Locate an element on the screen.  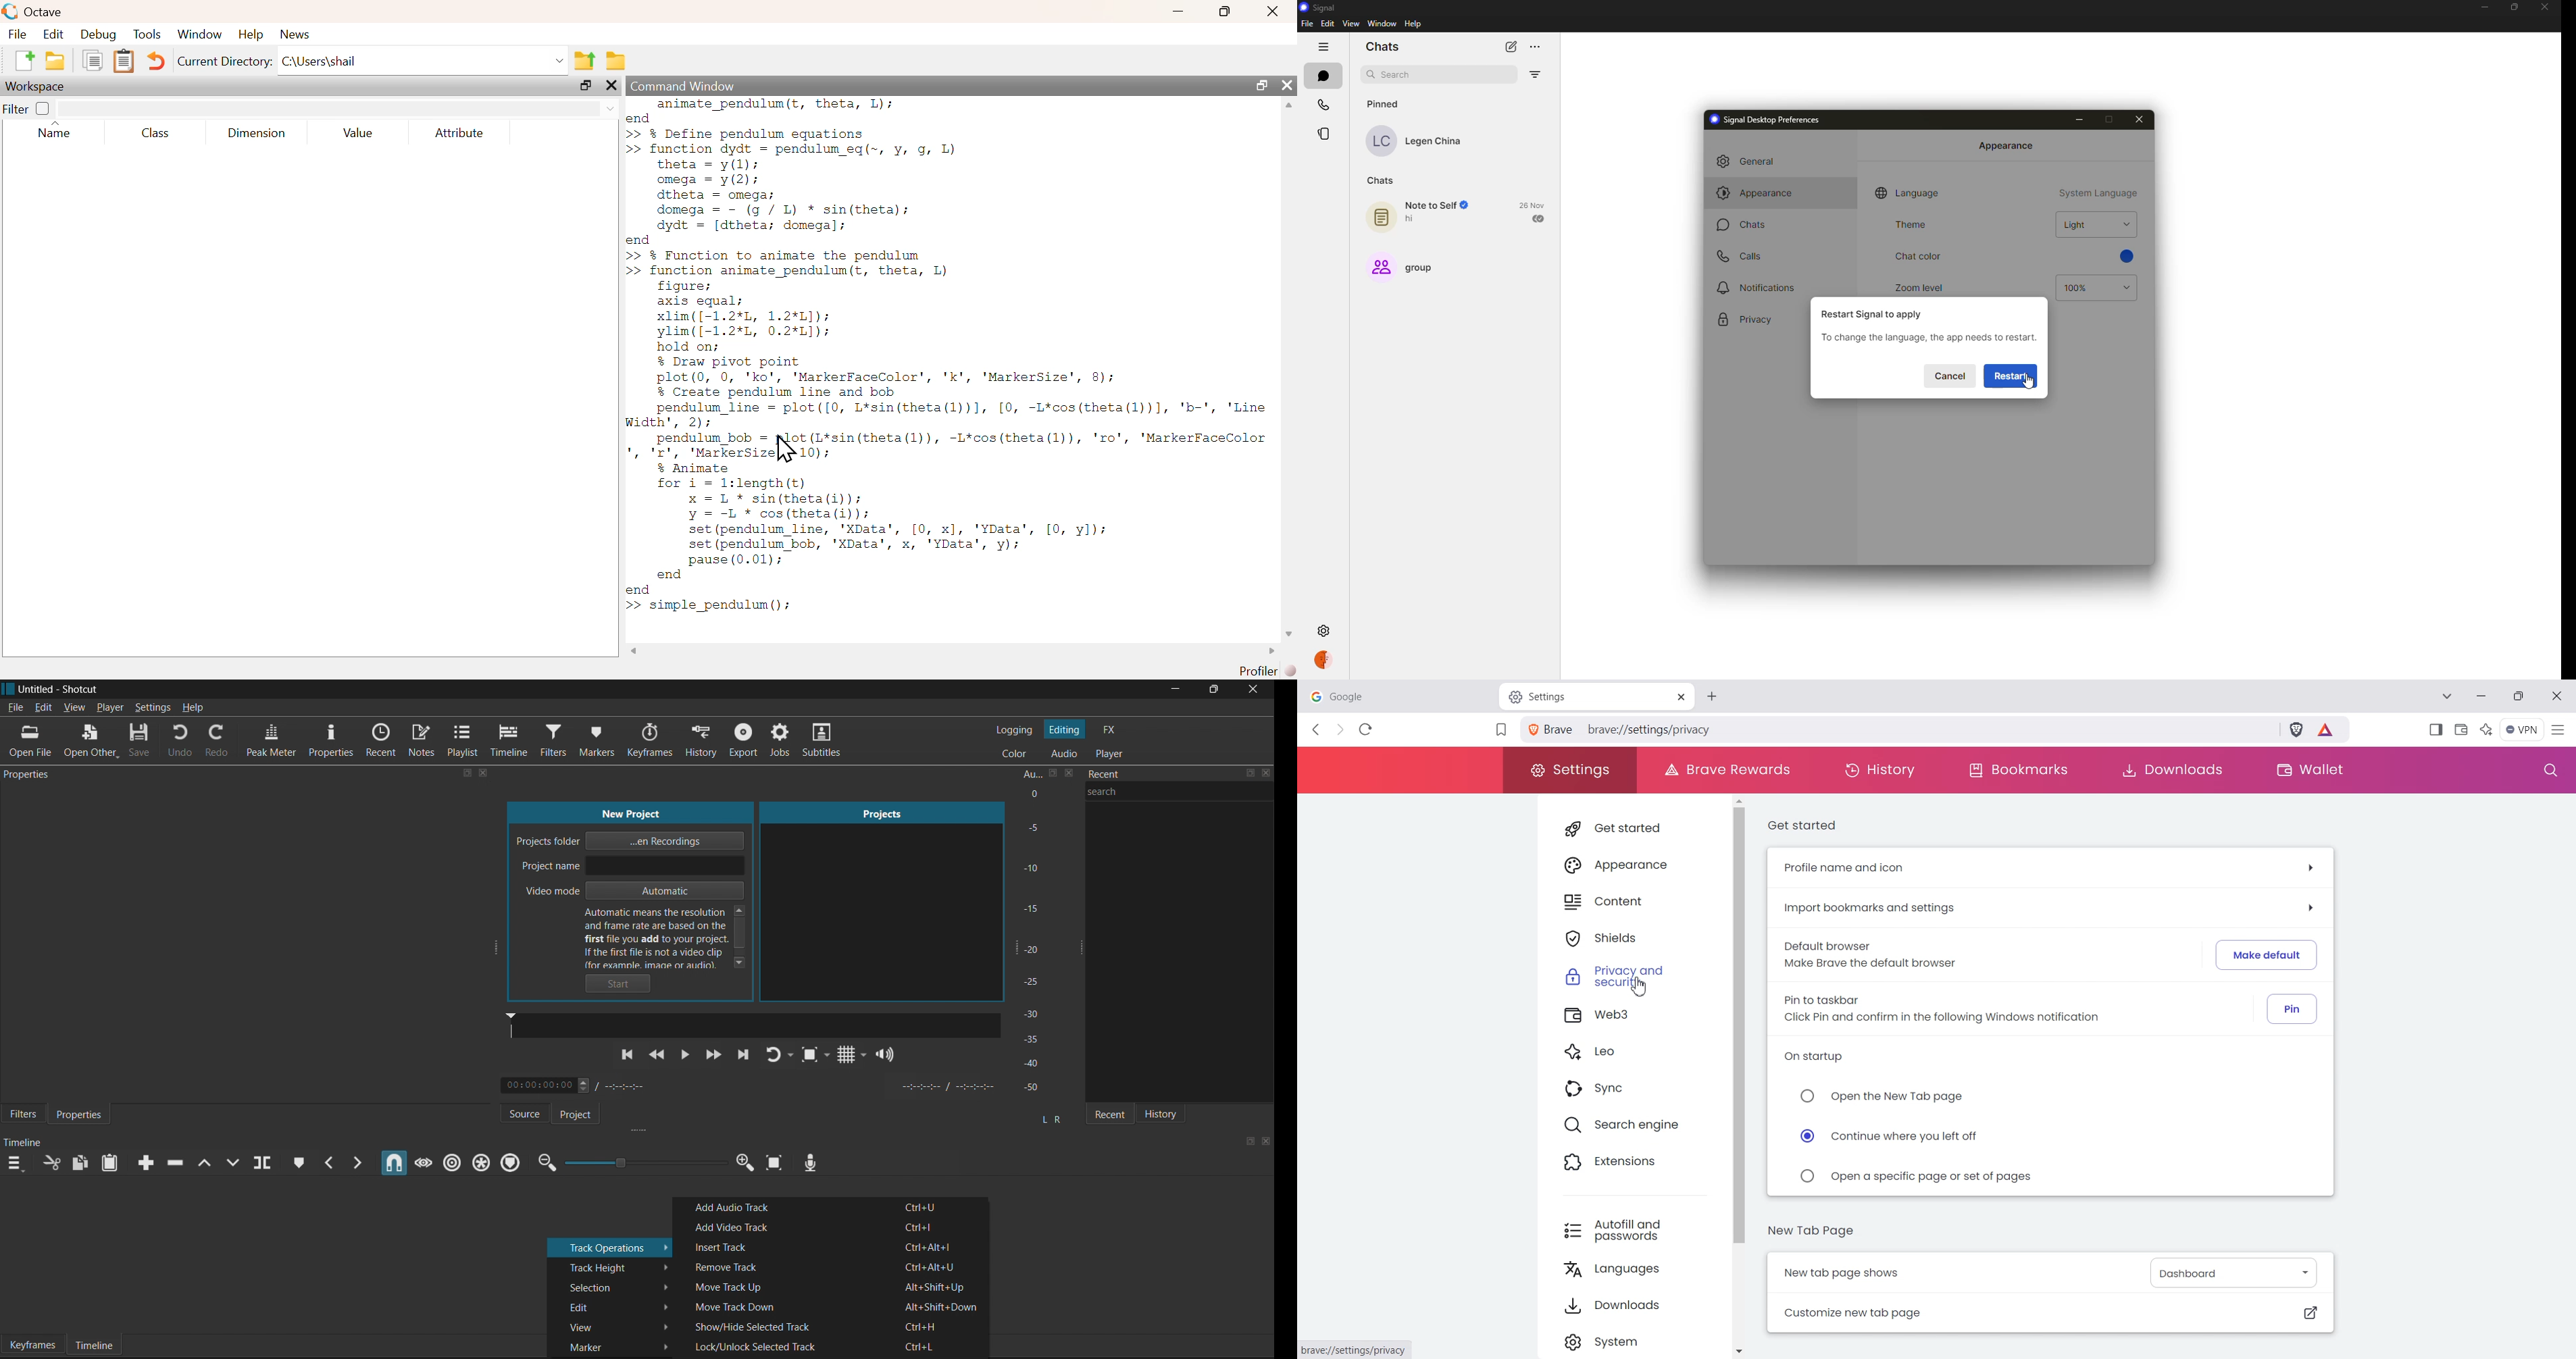
cursor is located at coordinates (2029, 382).